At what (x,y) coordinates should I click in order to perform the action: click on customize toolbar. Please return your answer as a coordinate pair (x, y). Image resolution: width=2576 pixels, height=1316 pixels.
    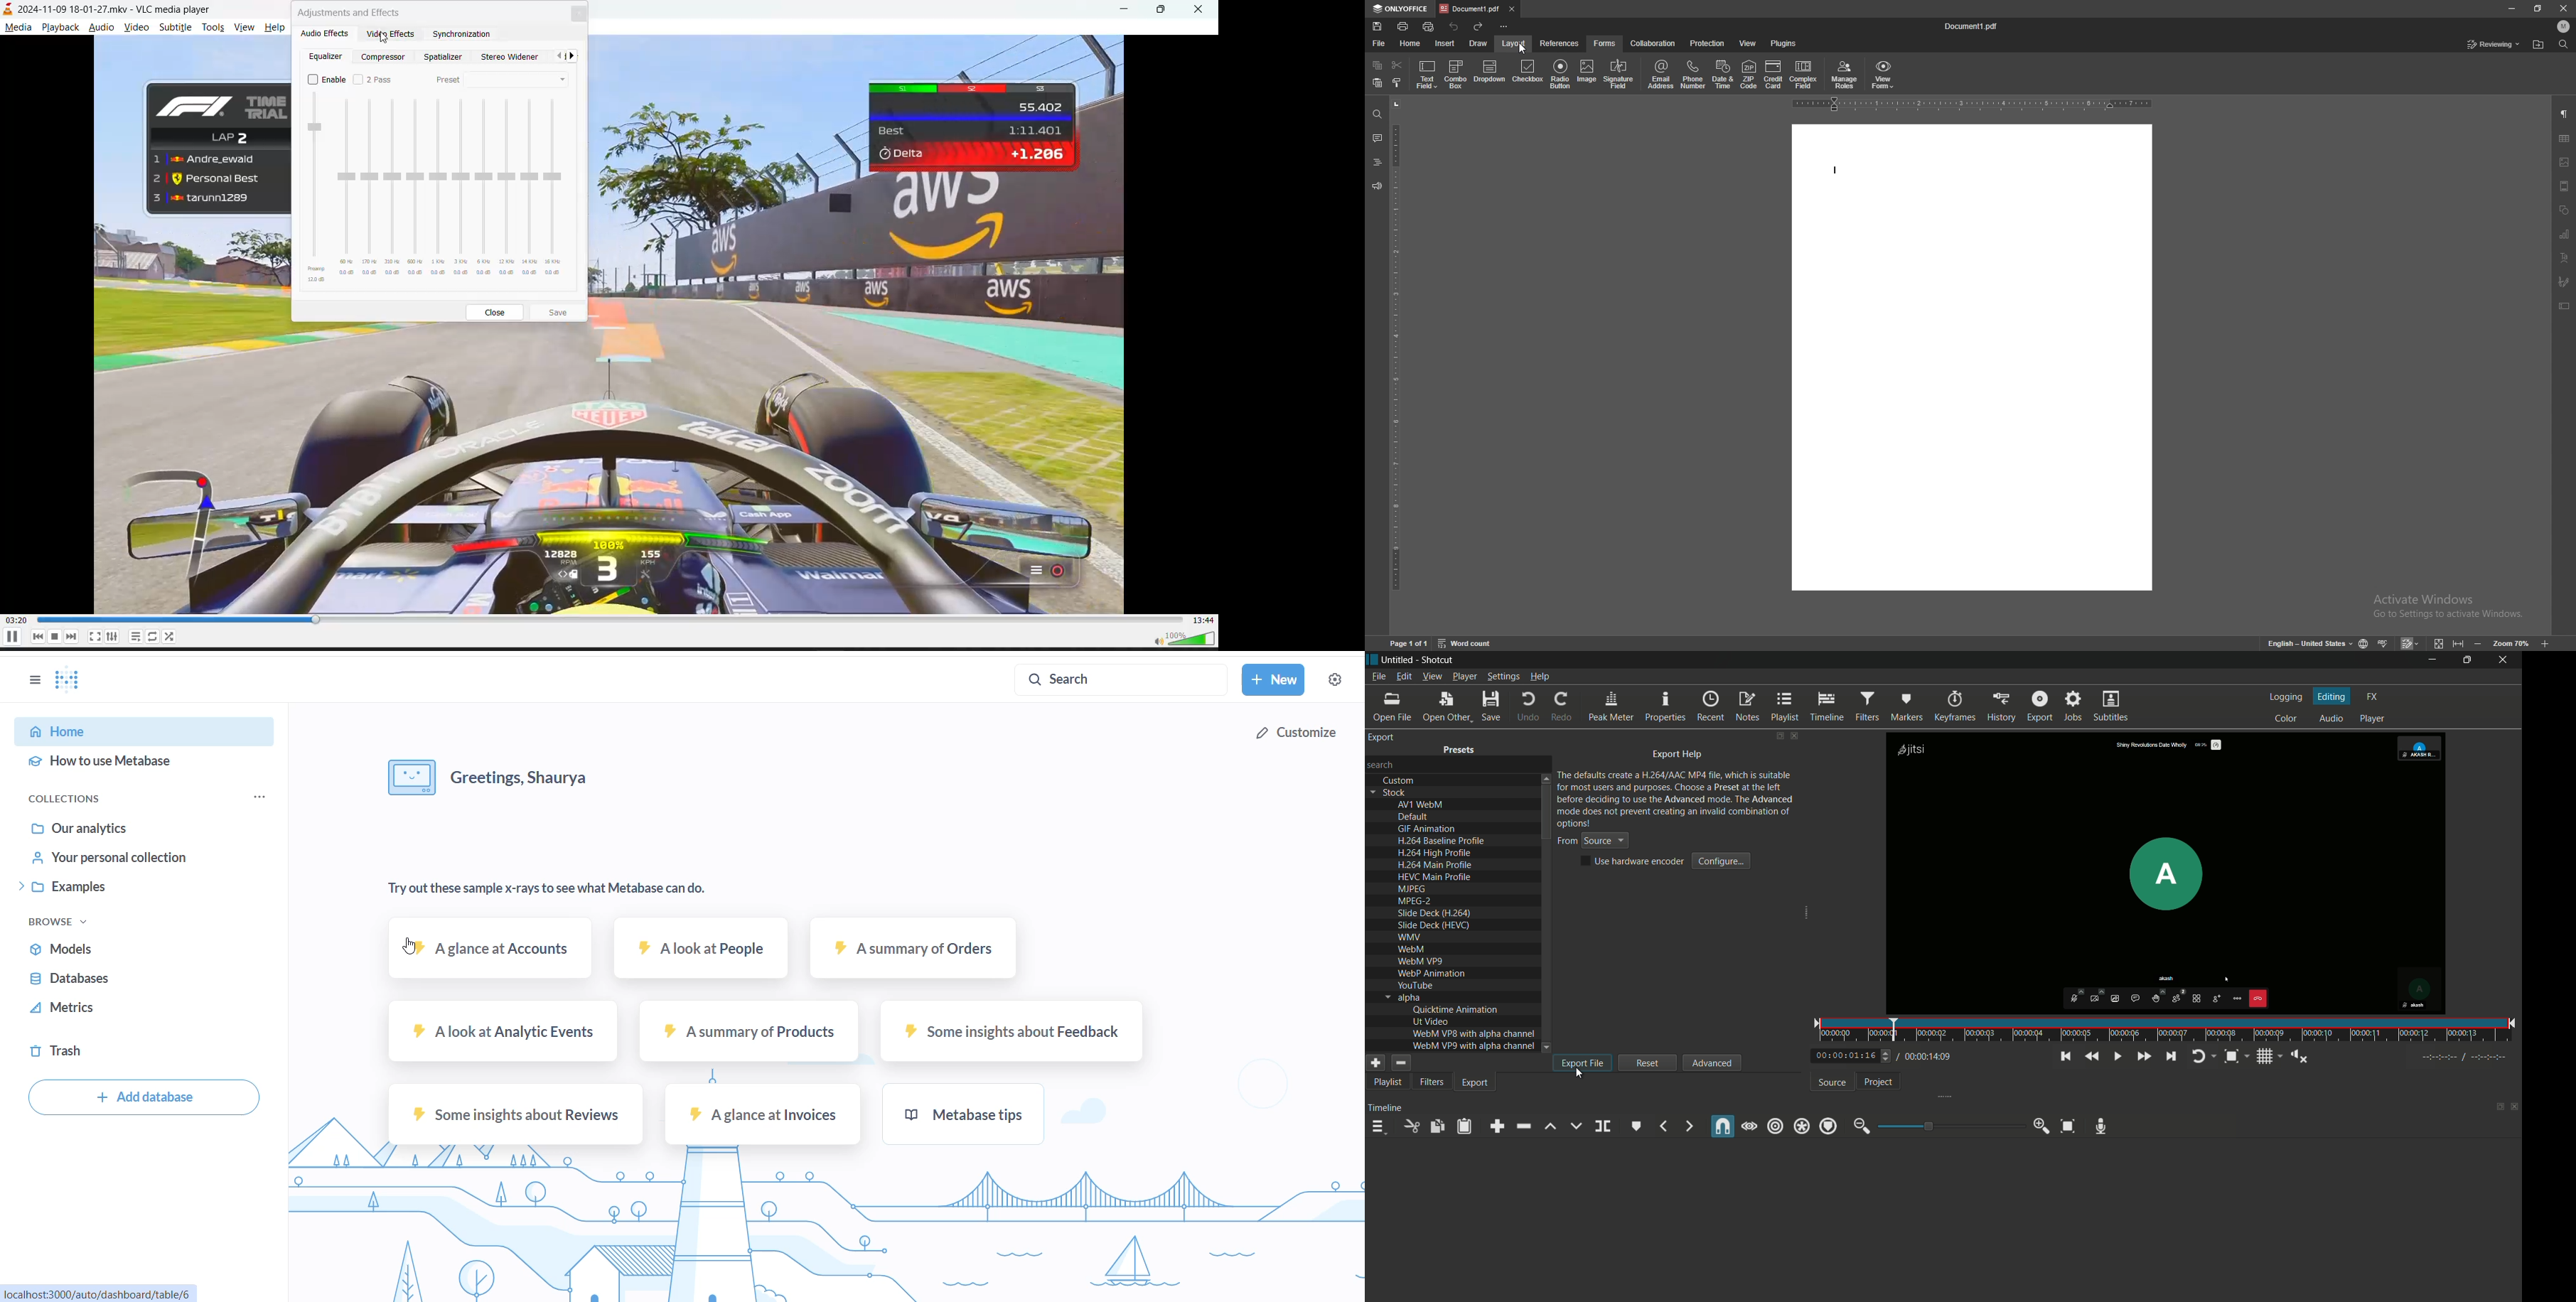
    Looking at the image, I should click on (1504, 26).